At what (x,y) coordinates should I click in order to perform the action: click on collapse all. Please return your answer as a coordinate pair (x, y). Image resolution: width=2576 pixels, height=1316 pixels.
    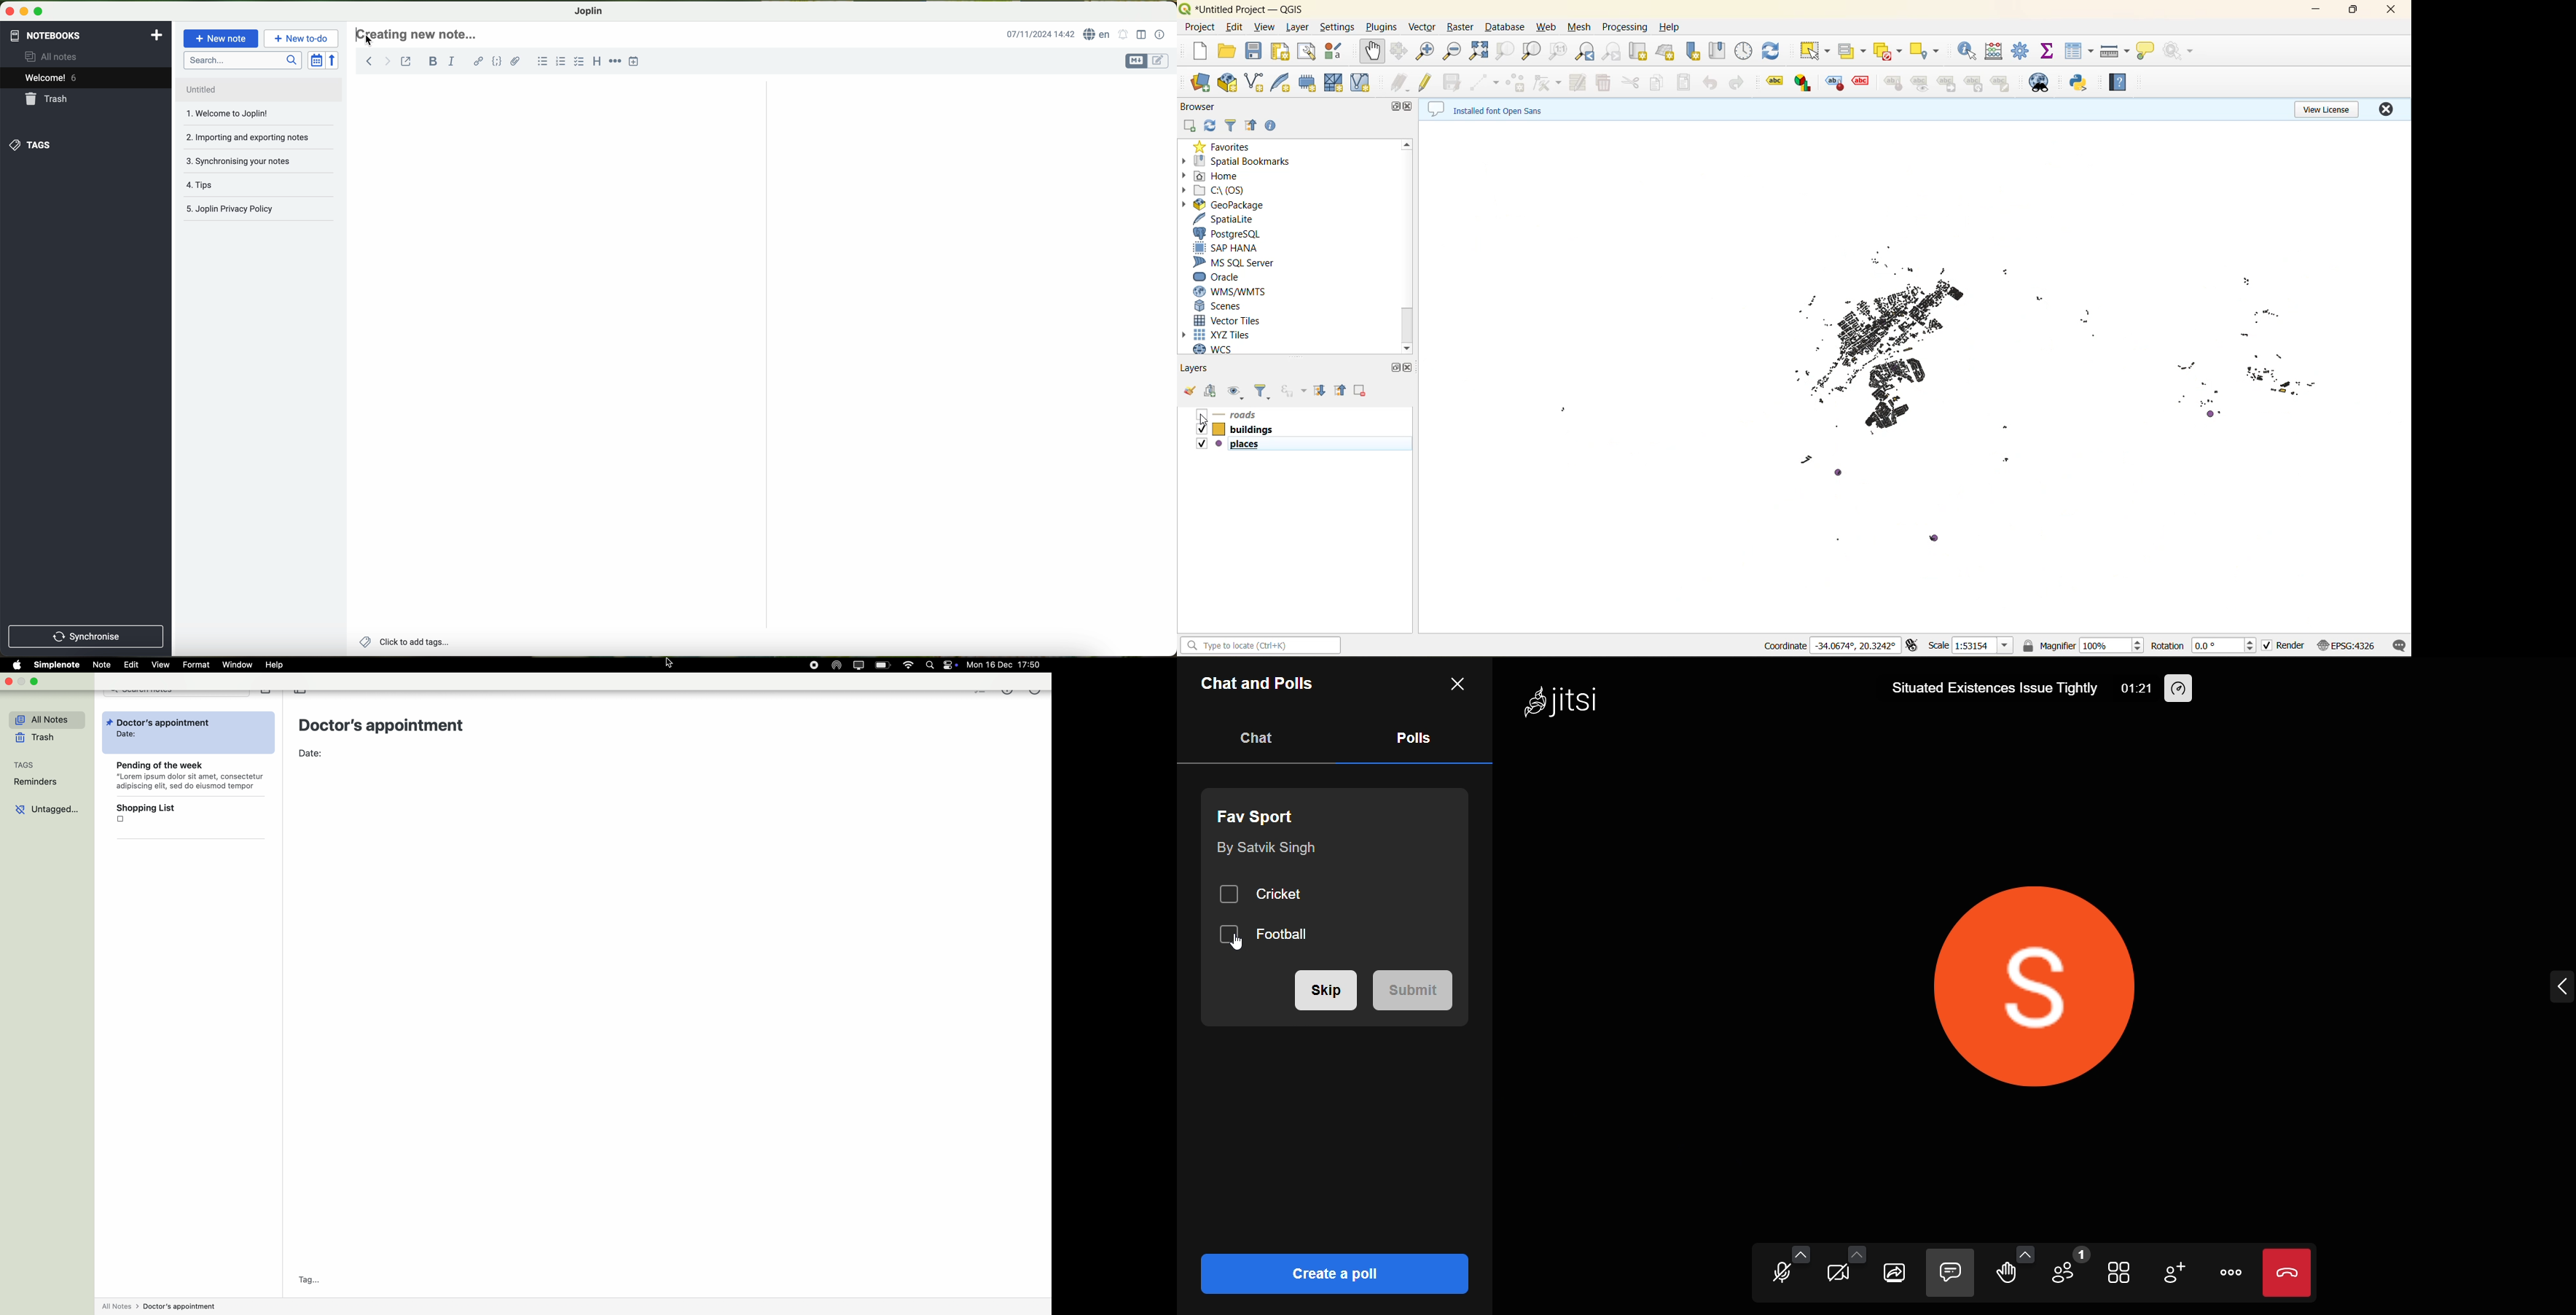
    Looking at the image, I should click on (1254, 127).